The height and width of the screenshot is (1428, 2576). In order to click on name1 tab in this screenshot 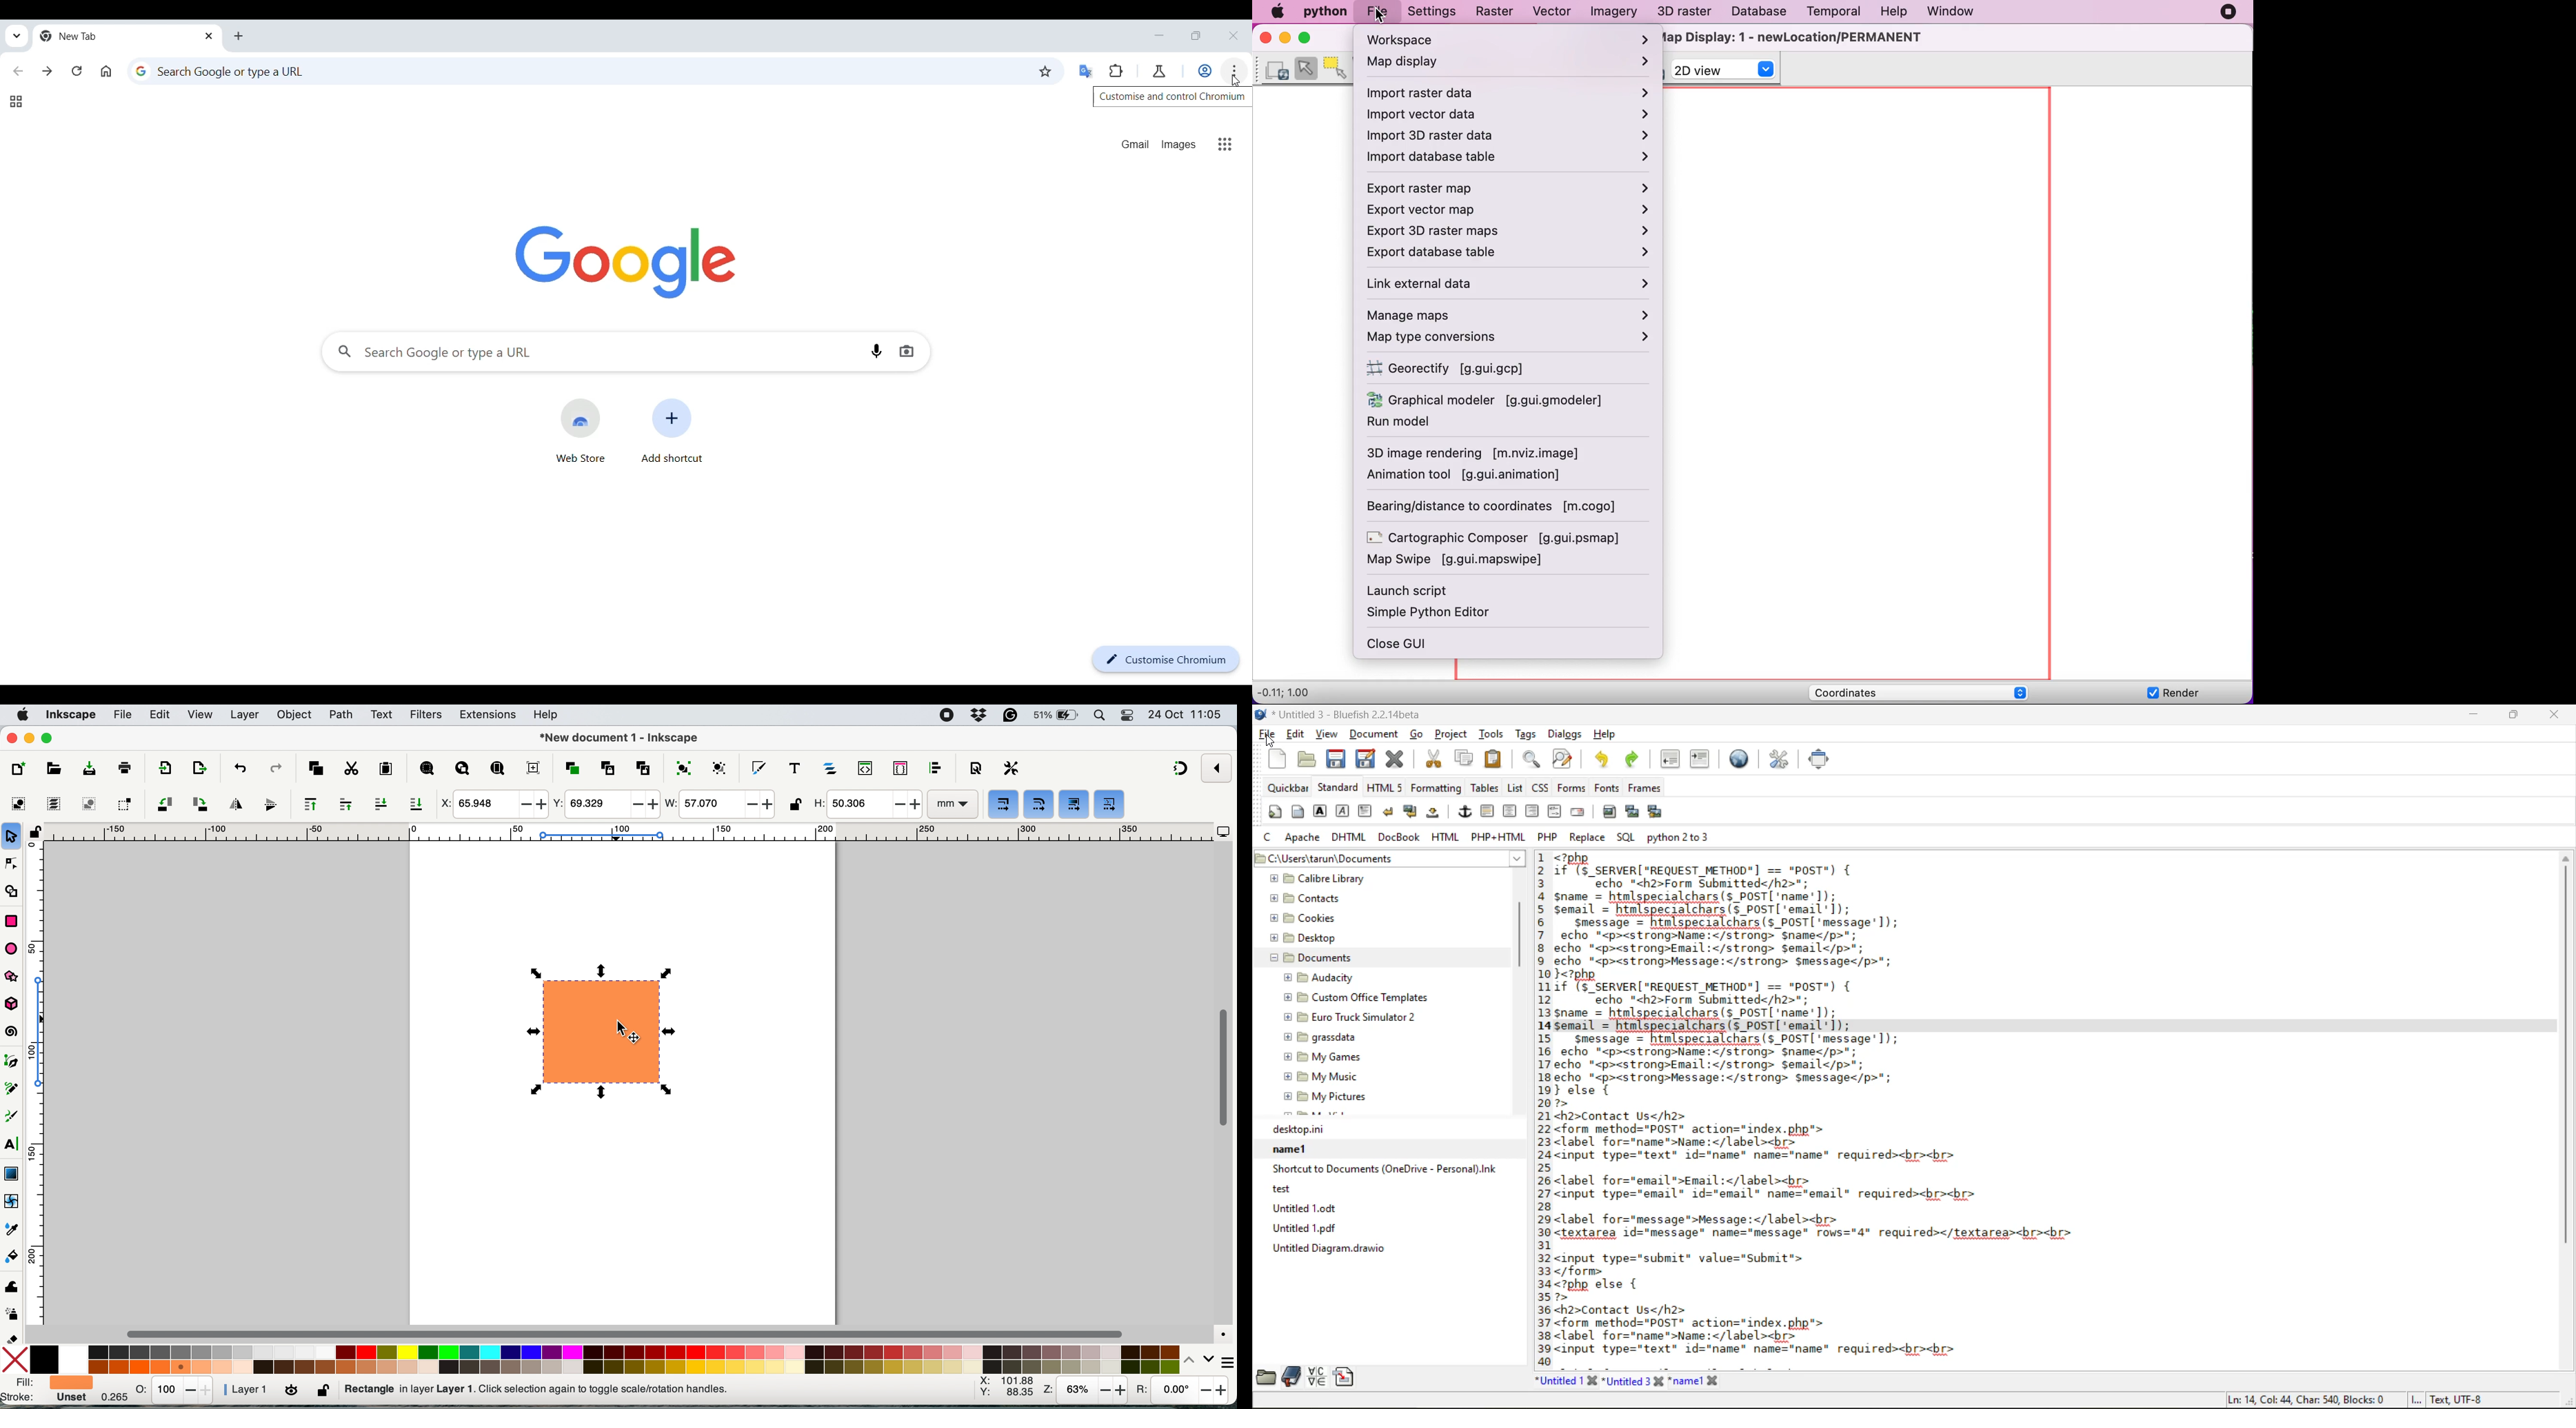, I will do `click(1700, 1381)`.